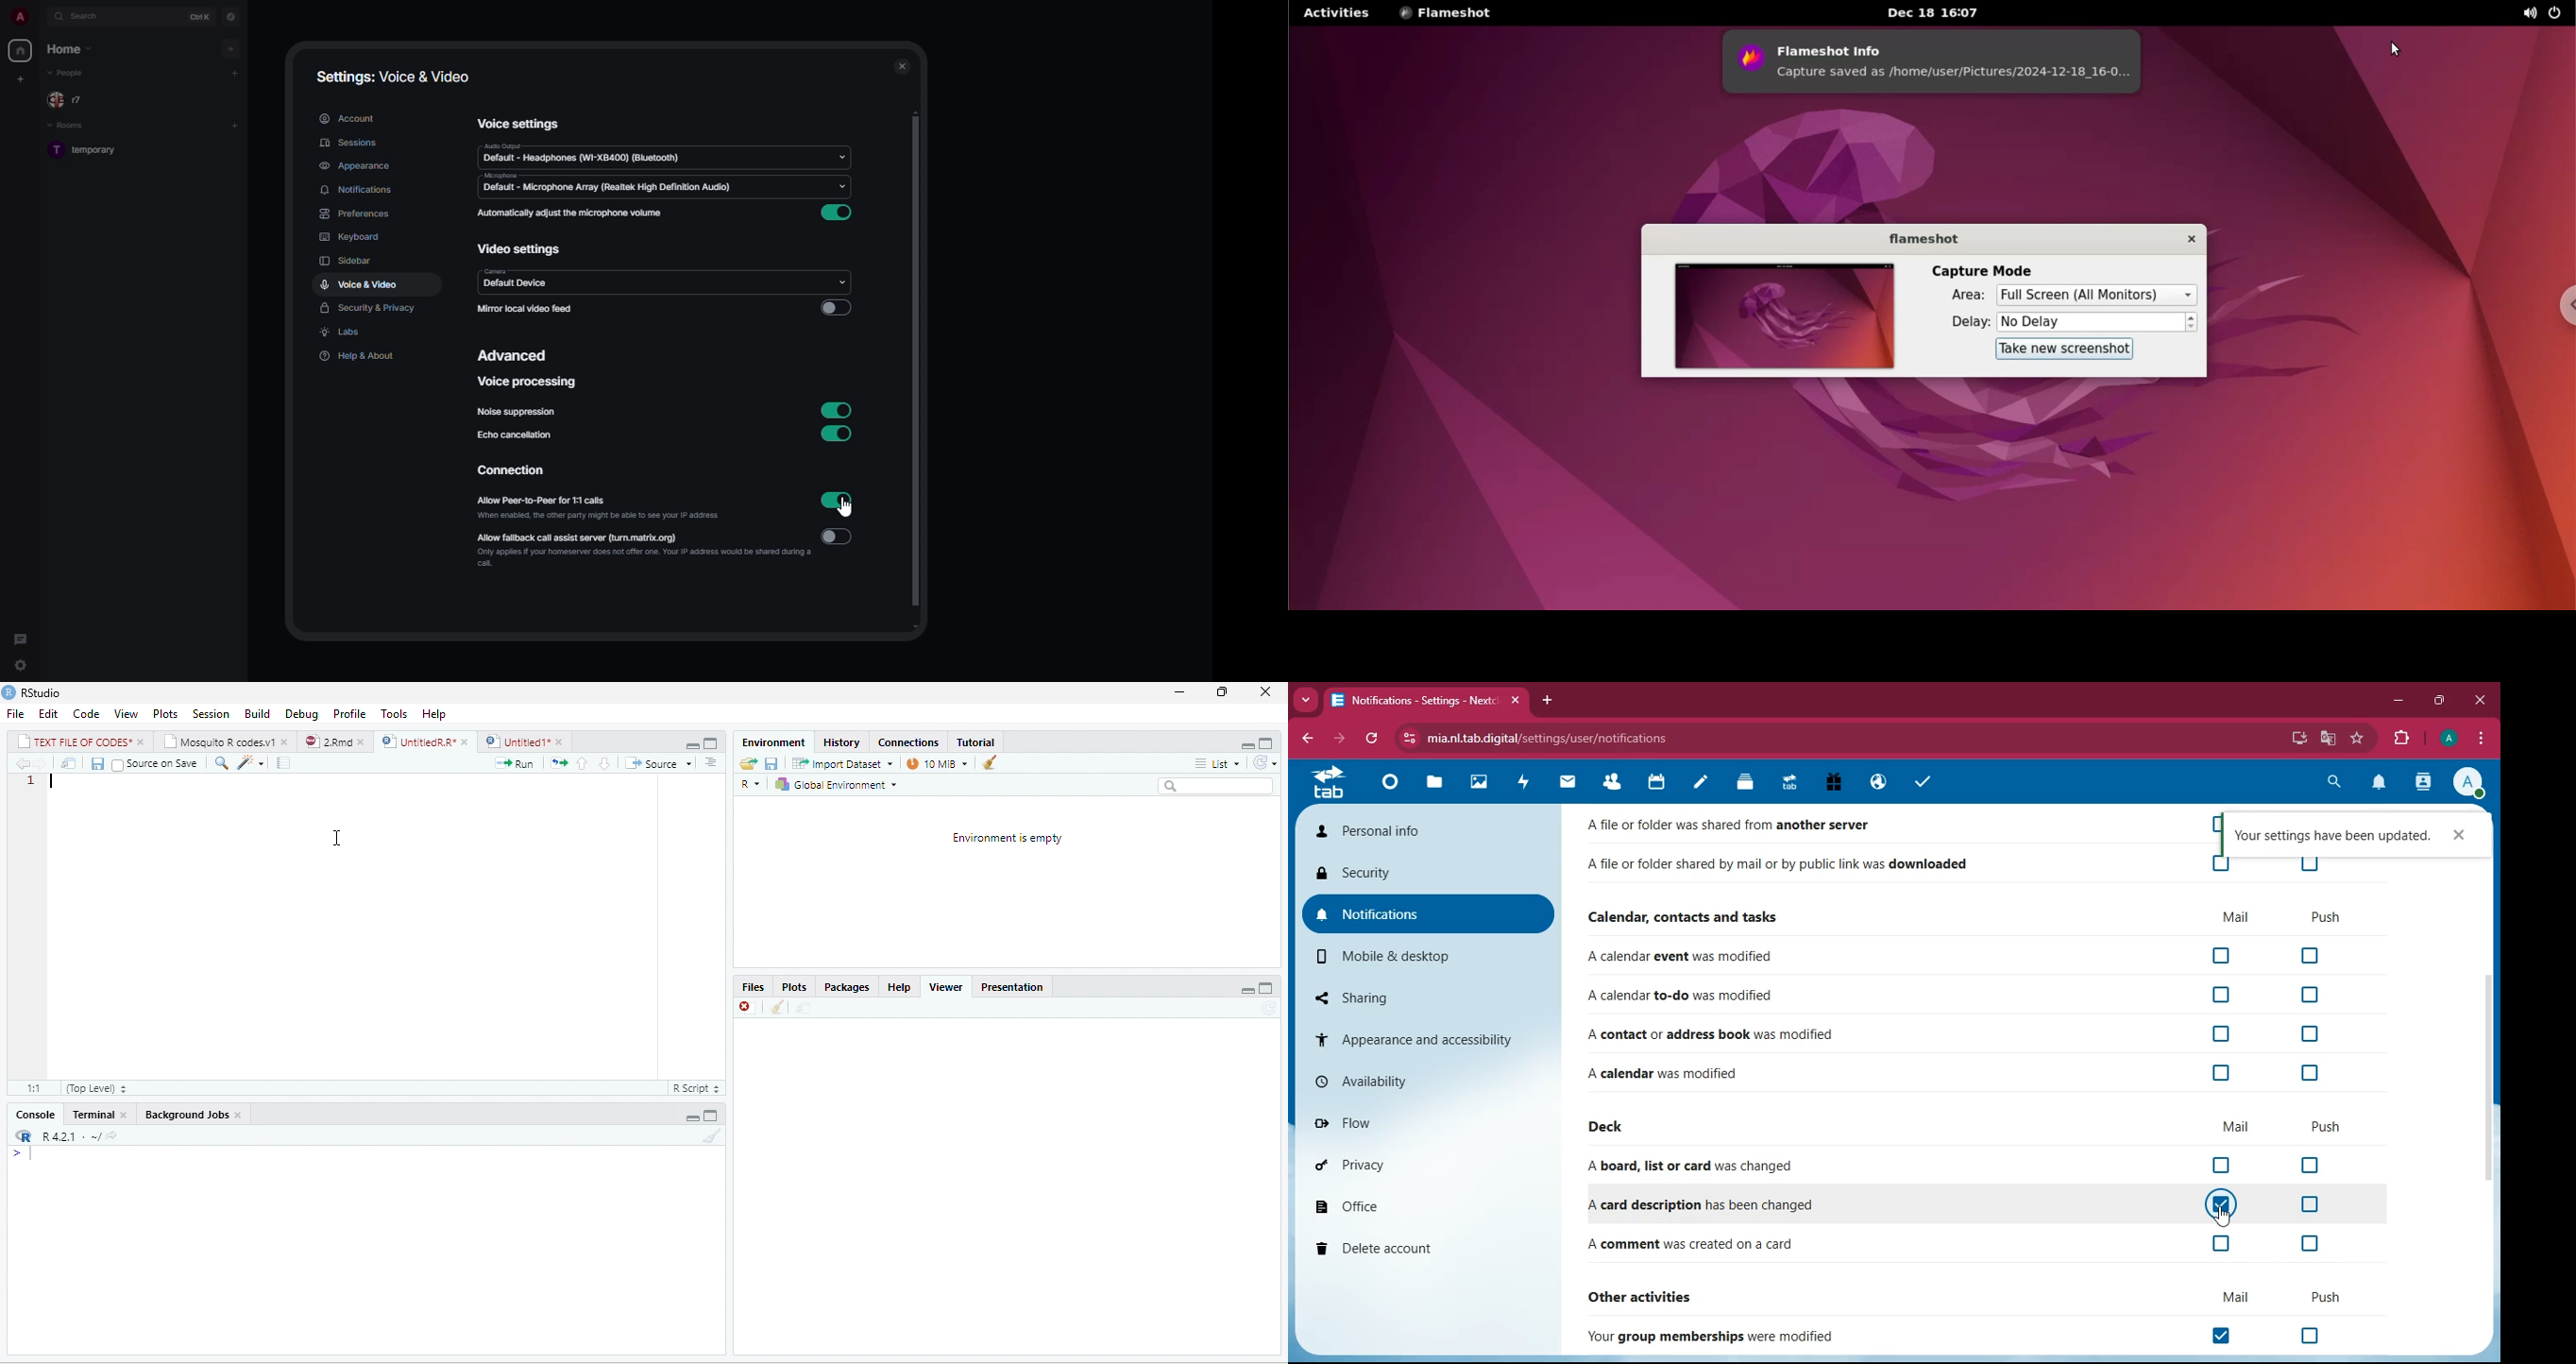 The height and width of the screenshot is (1372, 2576). What do you see at coordinates (395, 712) in the screenshot?
I see `Tools` at bounding box center [395, 712].